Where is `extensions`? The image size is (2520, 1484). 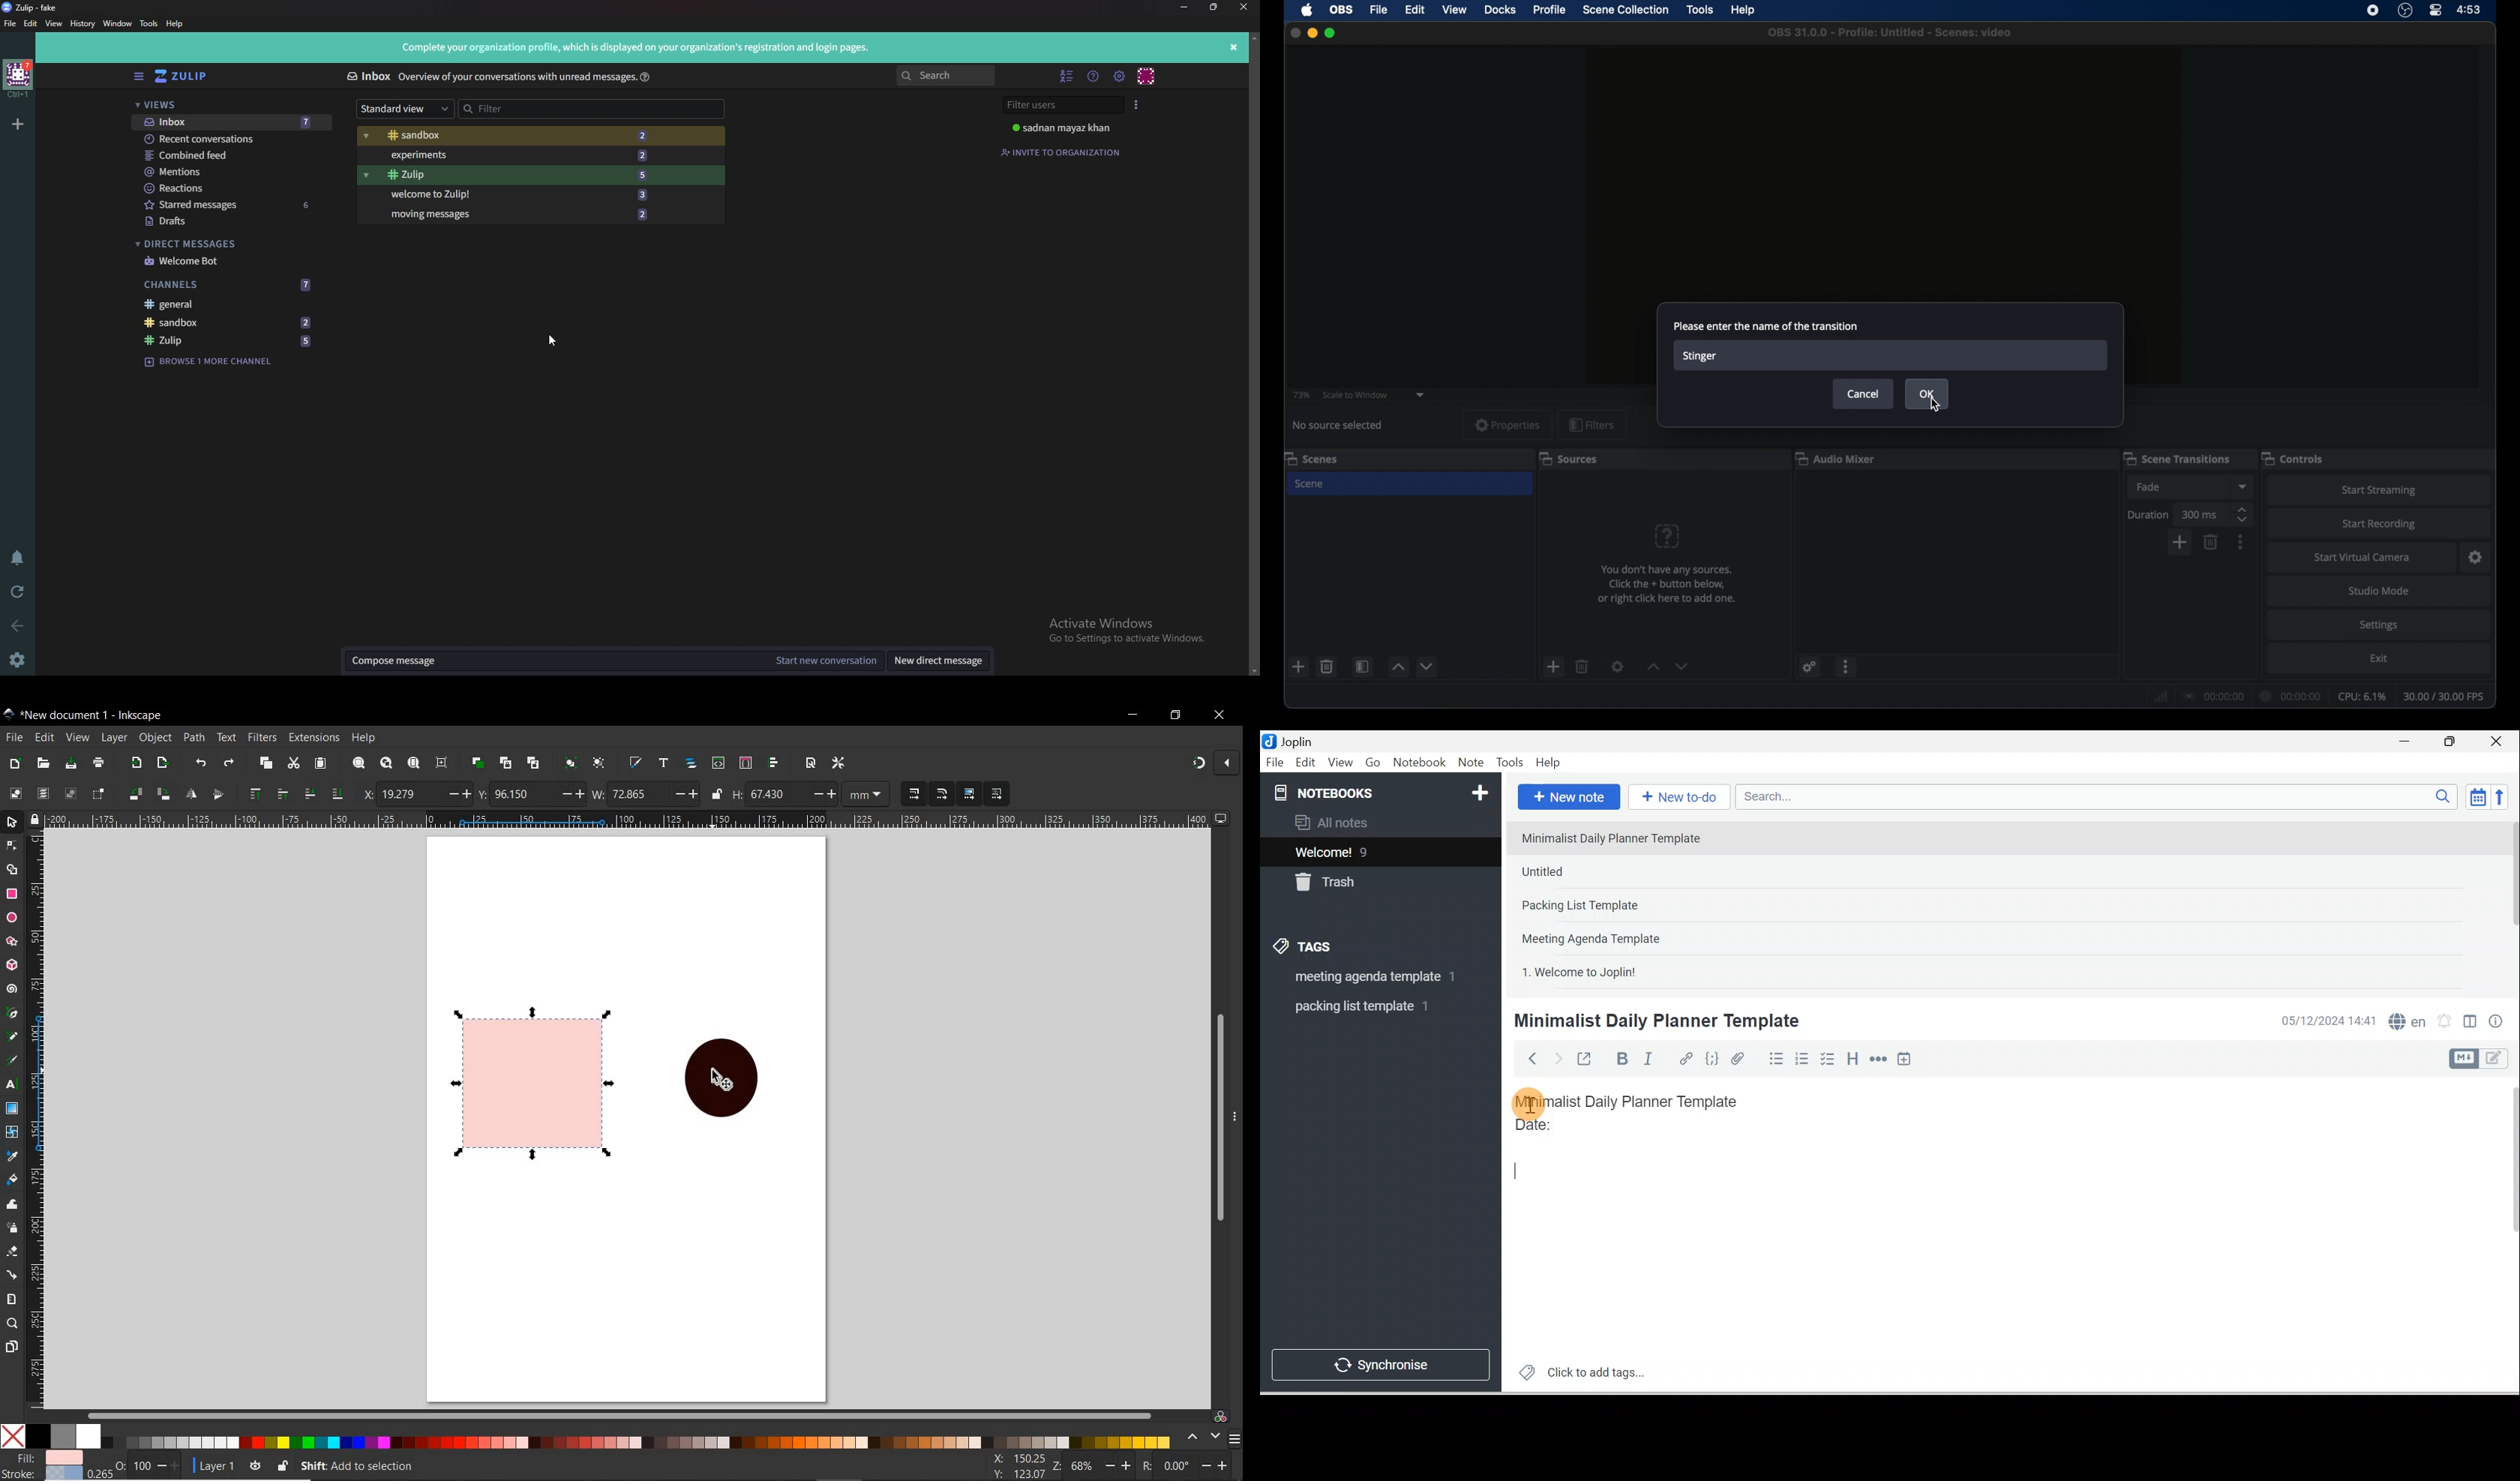 extensions is located at coordinates (312, 737).